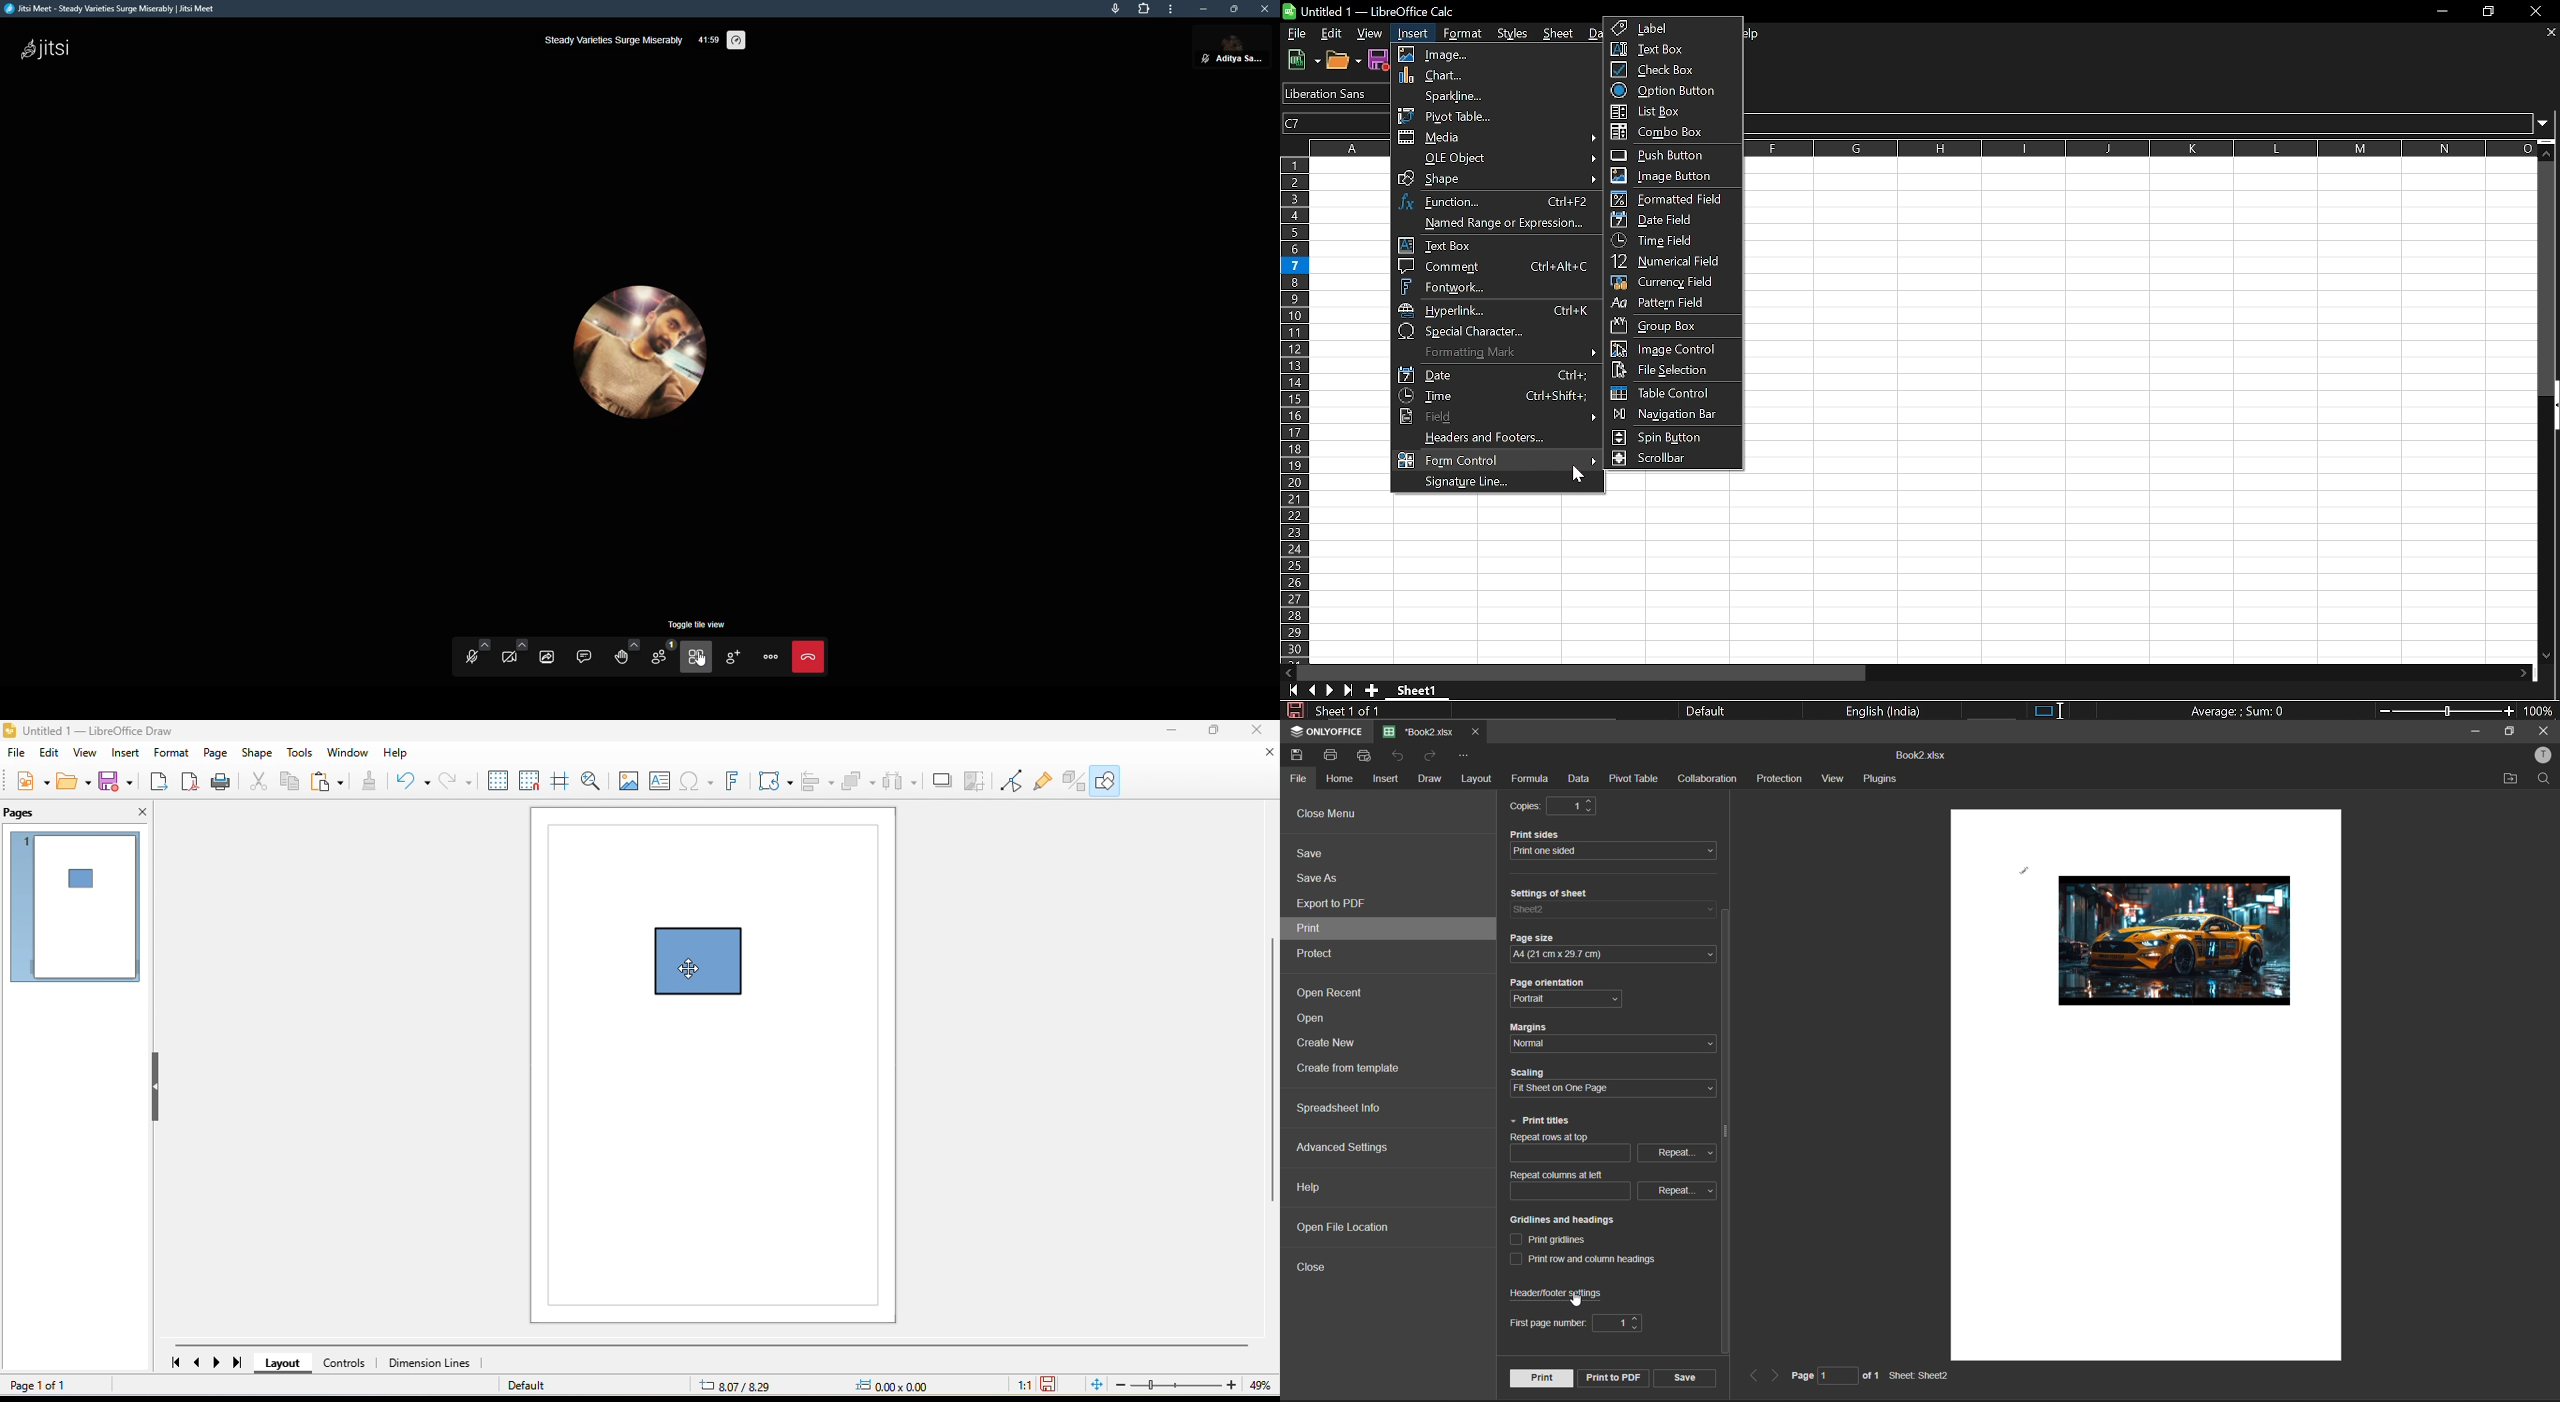 The image size is (2576, 1428). What do you see at coordinates (32, 778) in the screenshot?
I see `new ` at bounding box center [32, 778].